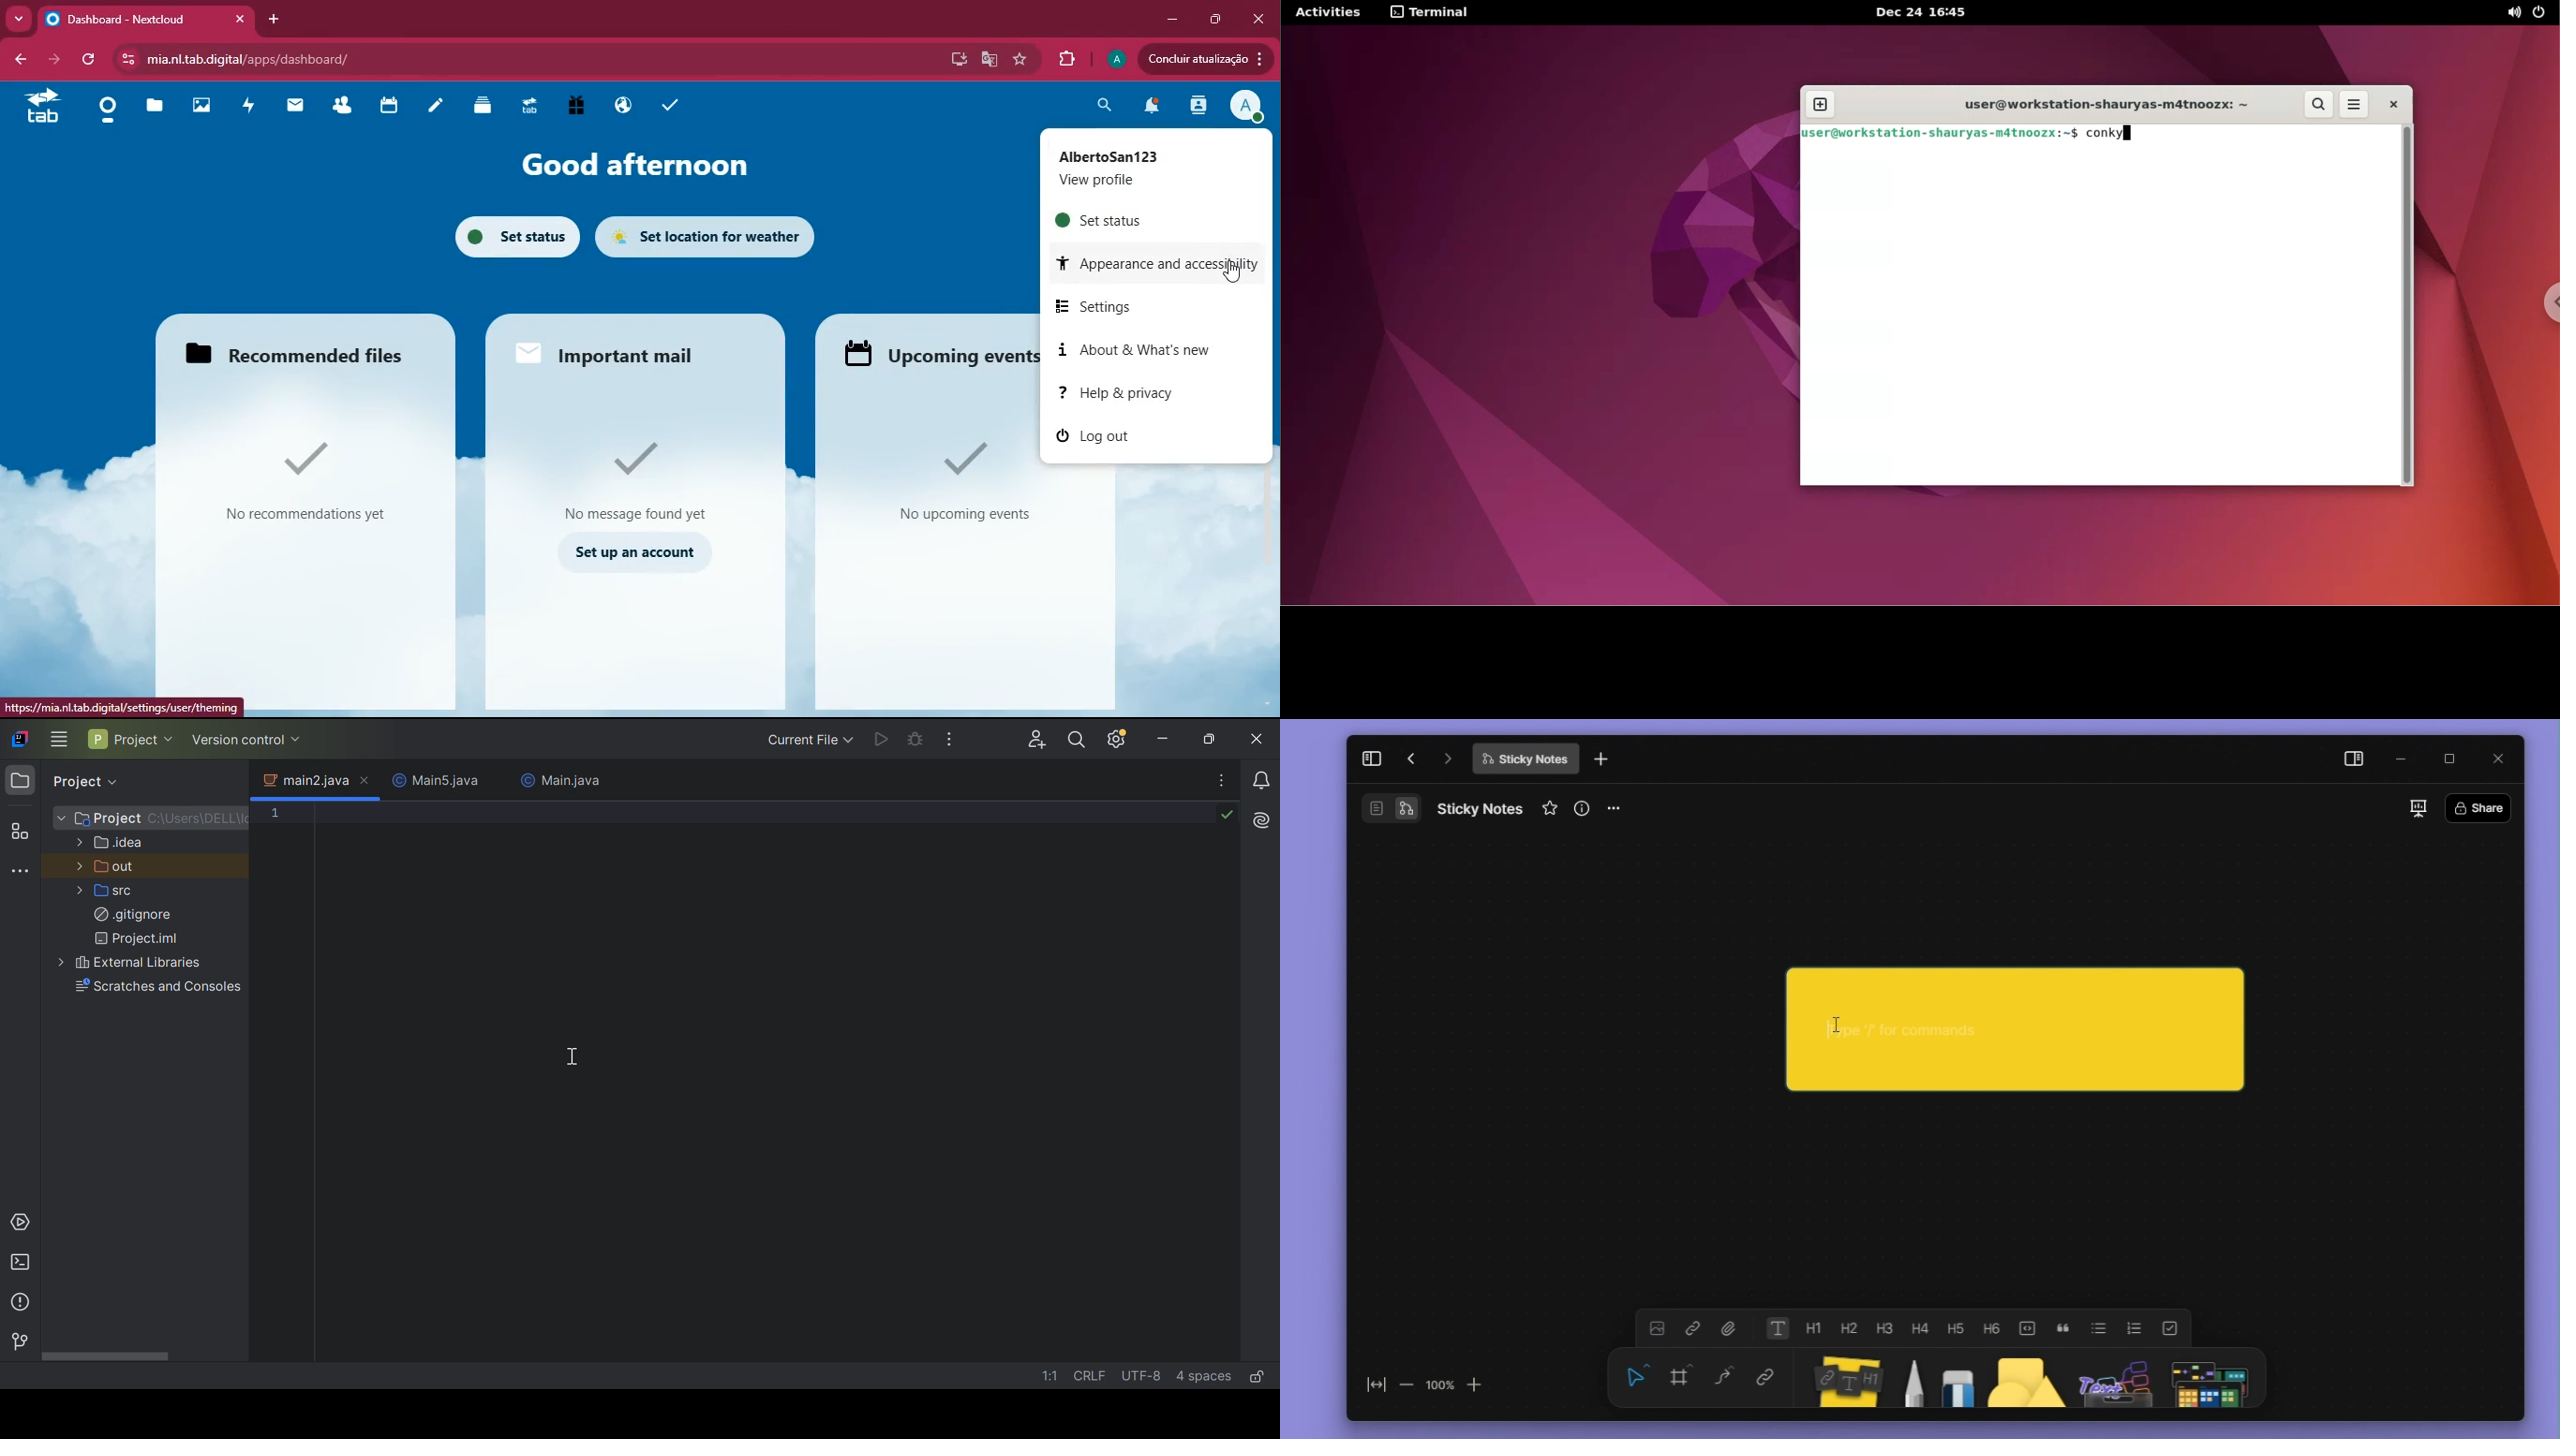 The image size is (2576, 1456). What do you see at coordinates (708, 236) in the screenshot?
I see `set location` at bounding box center [708, 236].